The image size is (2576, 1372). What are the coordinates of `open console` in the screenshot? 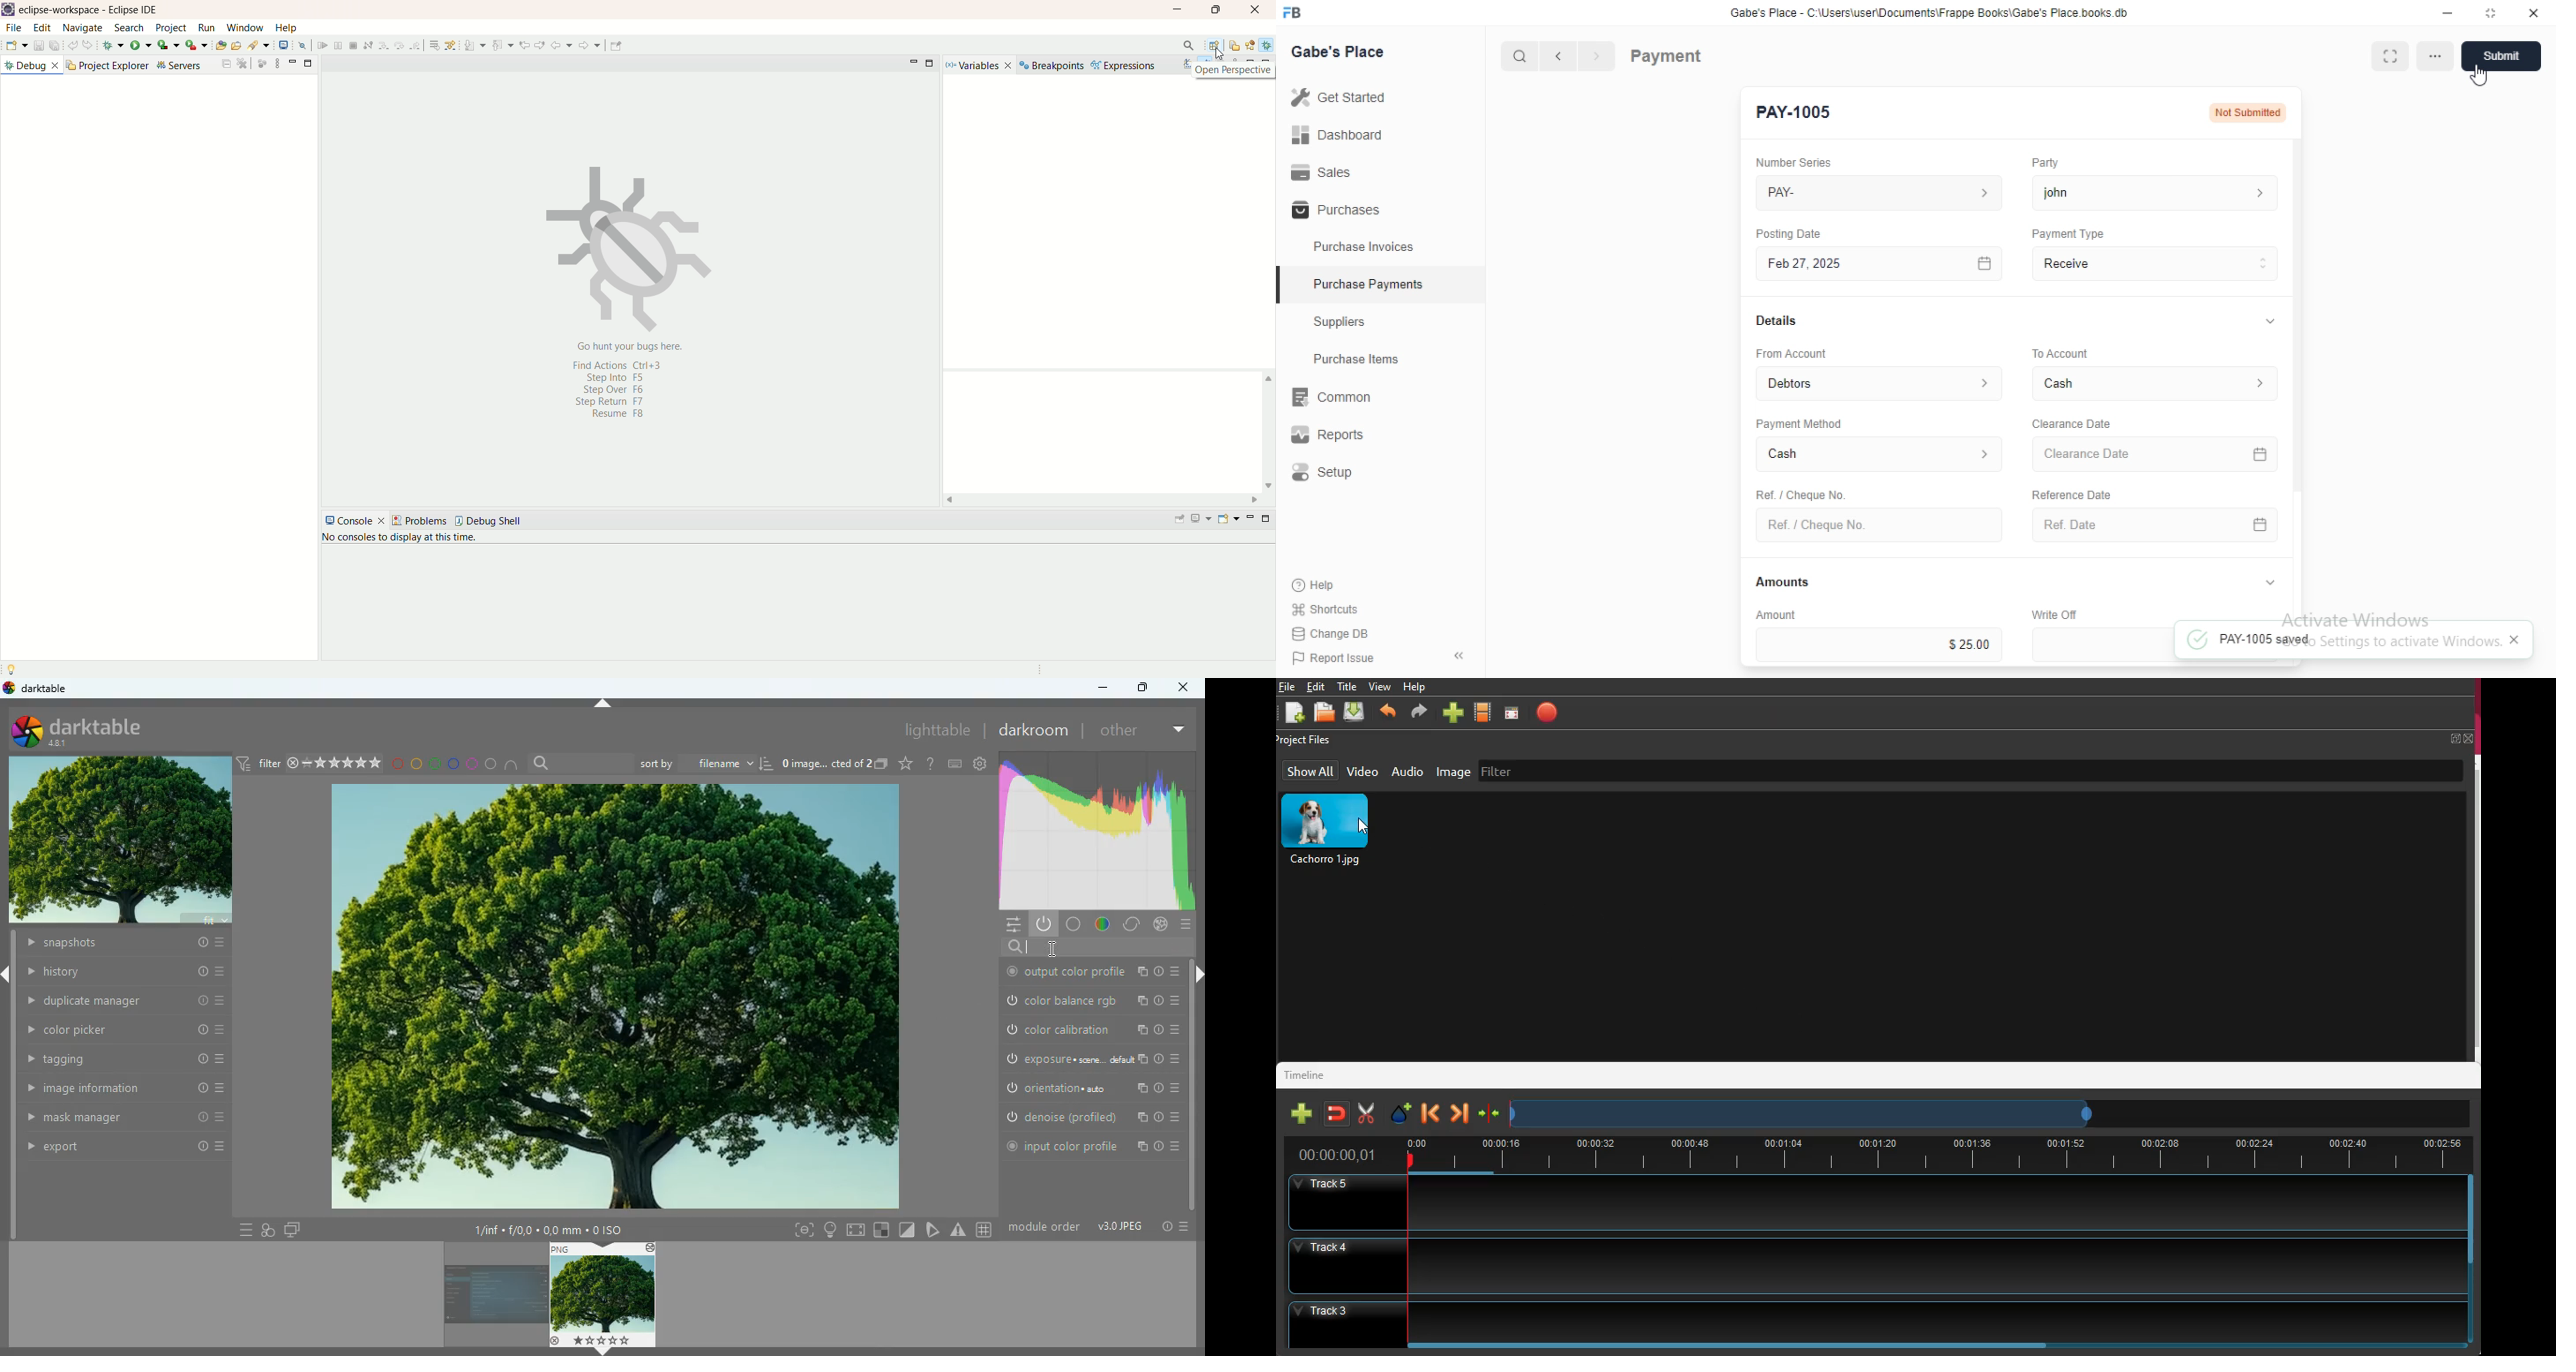 It's located at (1228, 518).